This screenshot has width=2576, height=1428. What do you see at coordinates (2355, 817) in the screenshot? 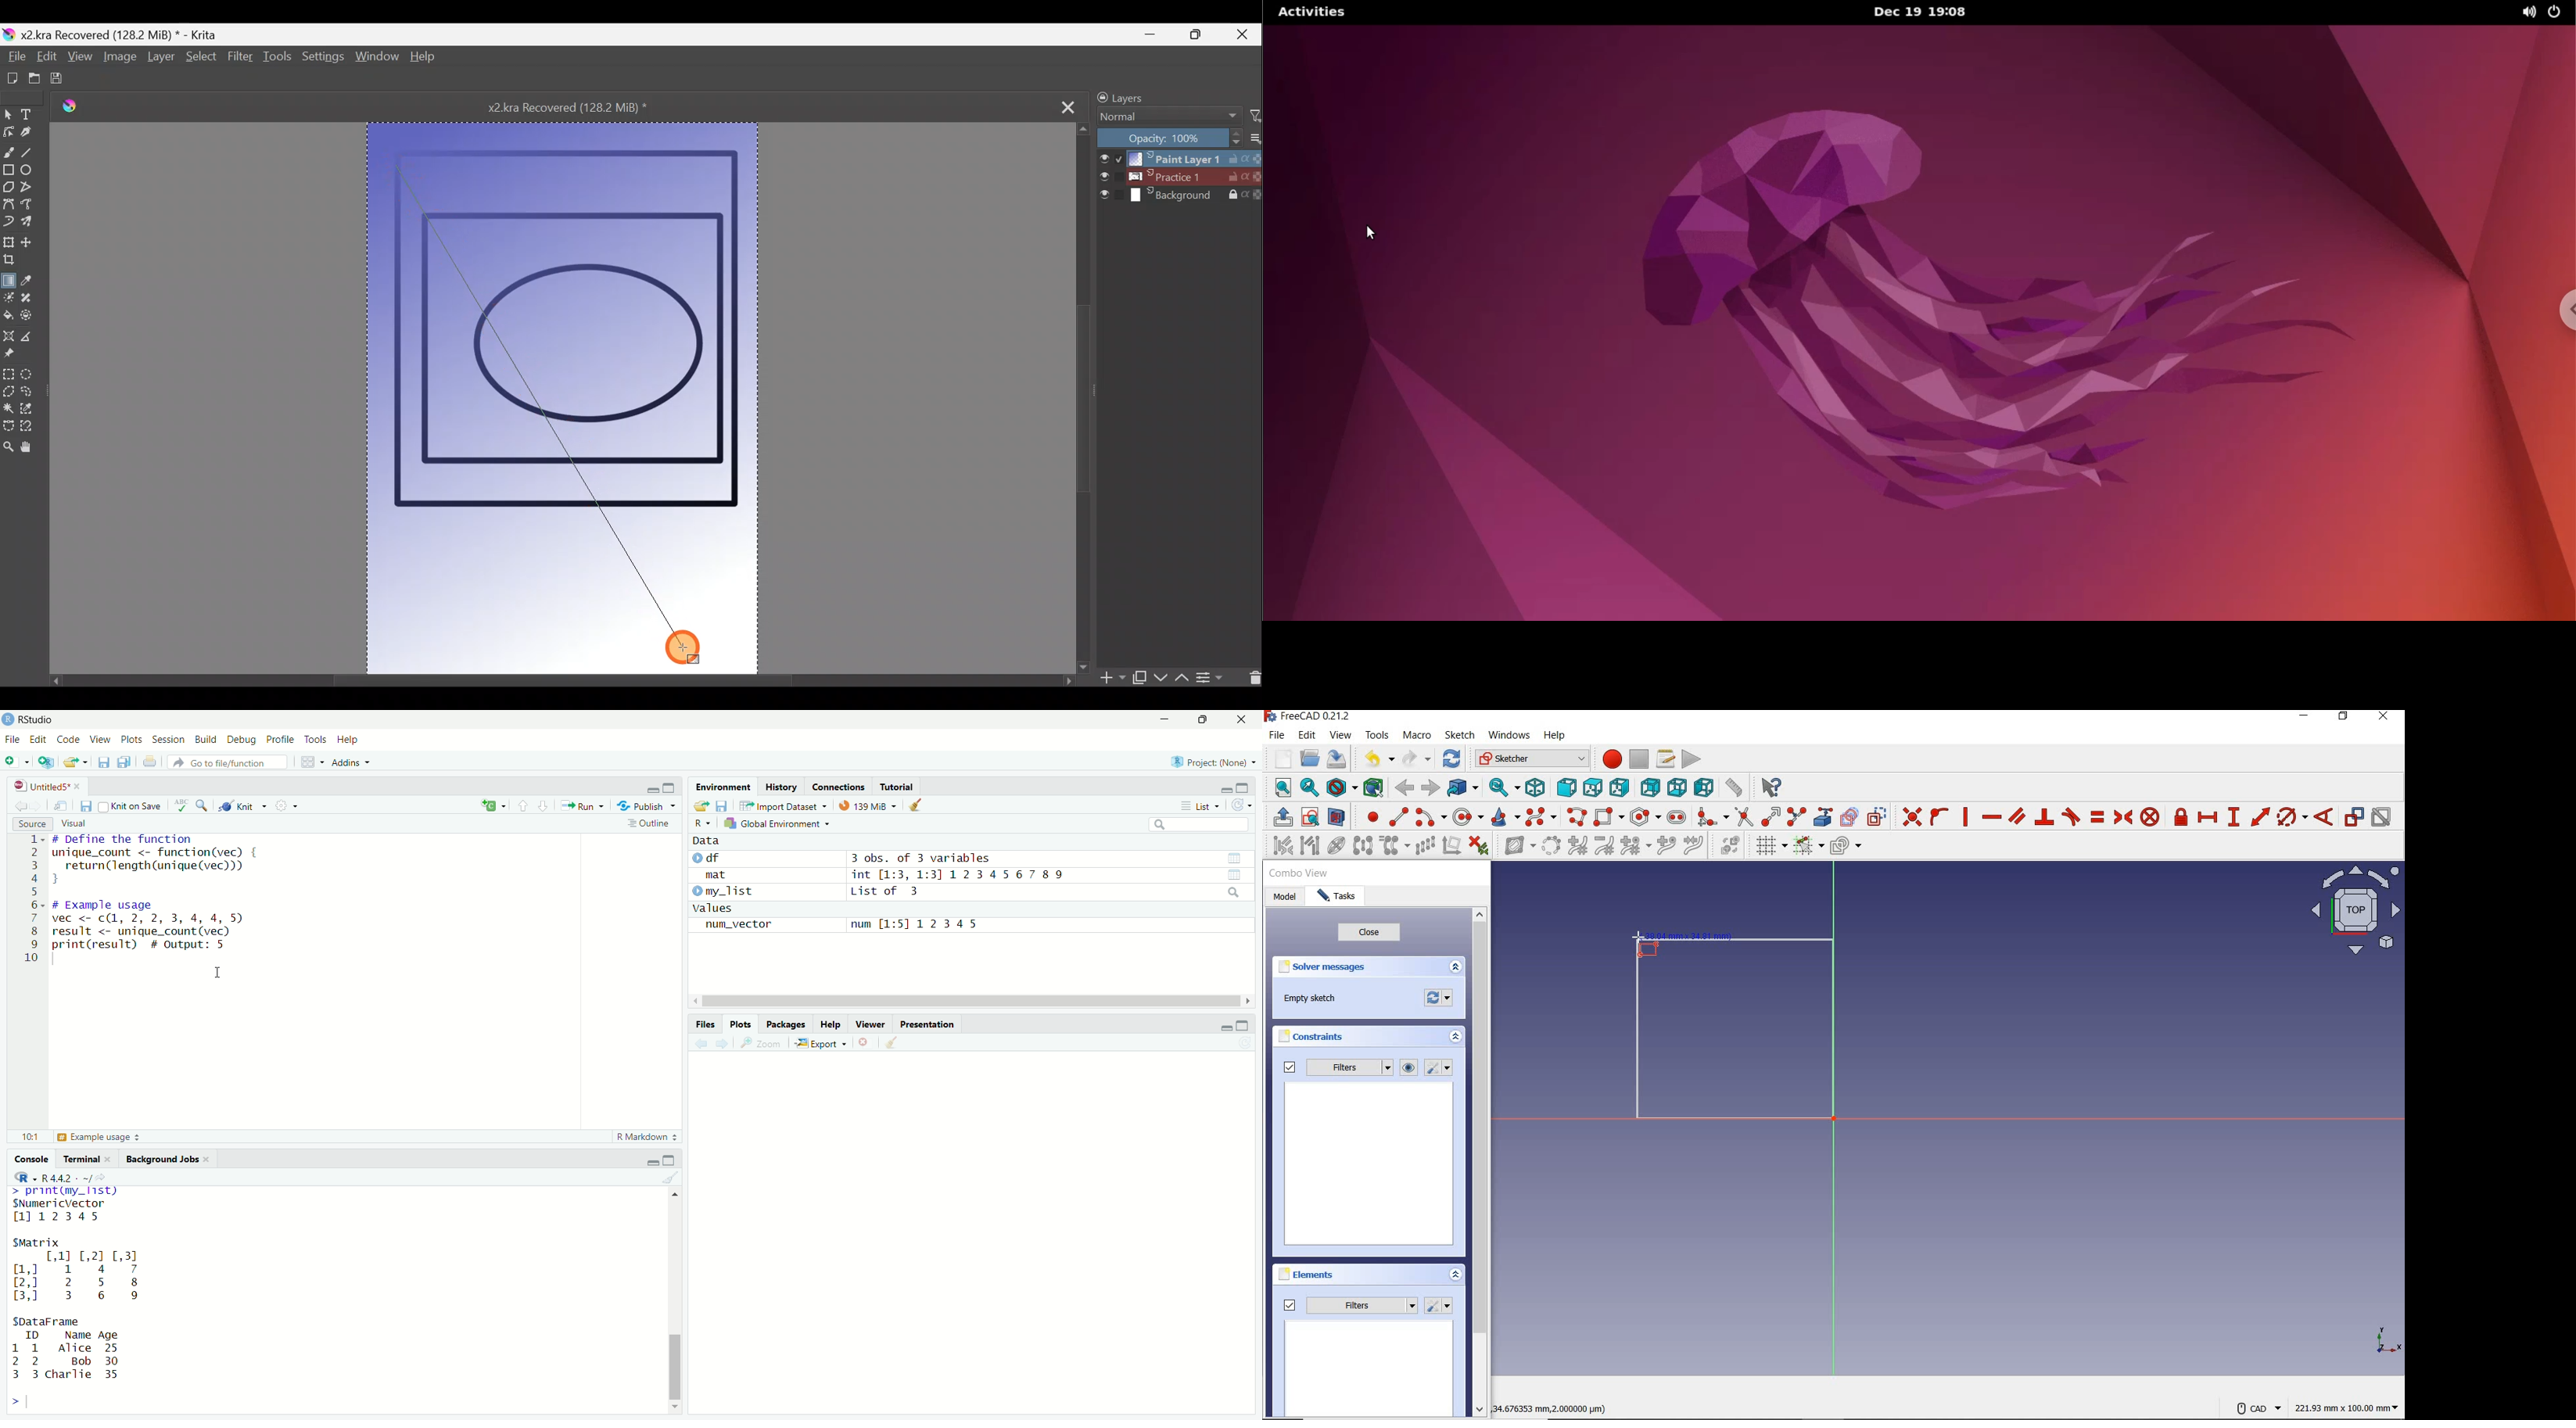
I see `toggle driving` at bounding box center [2355, 817].